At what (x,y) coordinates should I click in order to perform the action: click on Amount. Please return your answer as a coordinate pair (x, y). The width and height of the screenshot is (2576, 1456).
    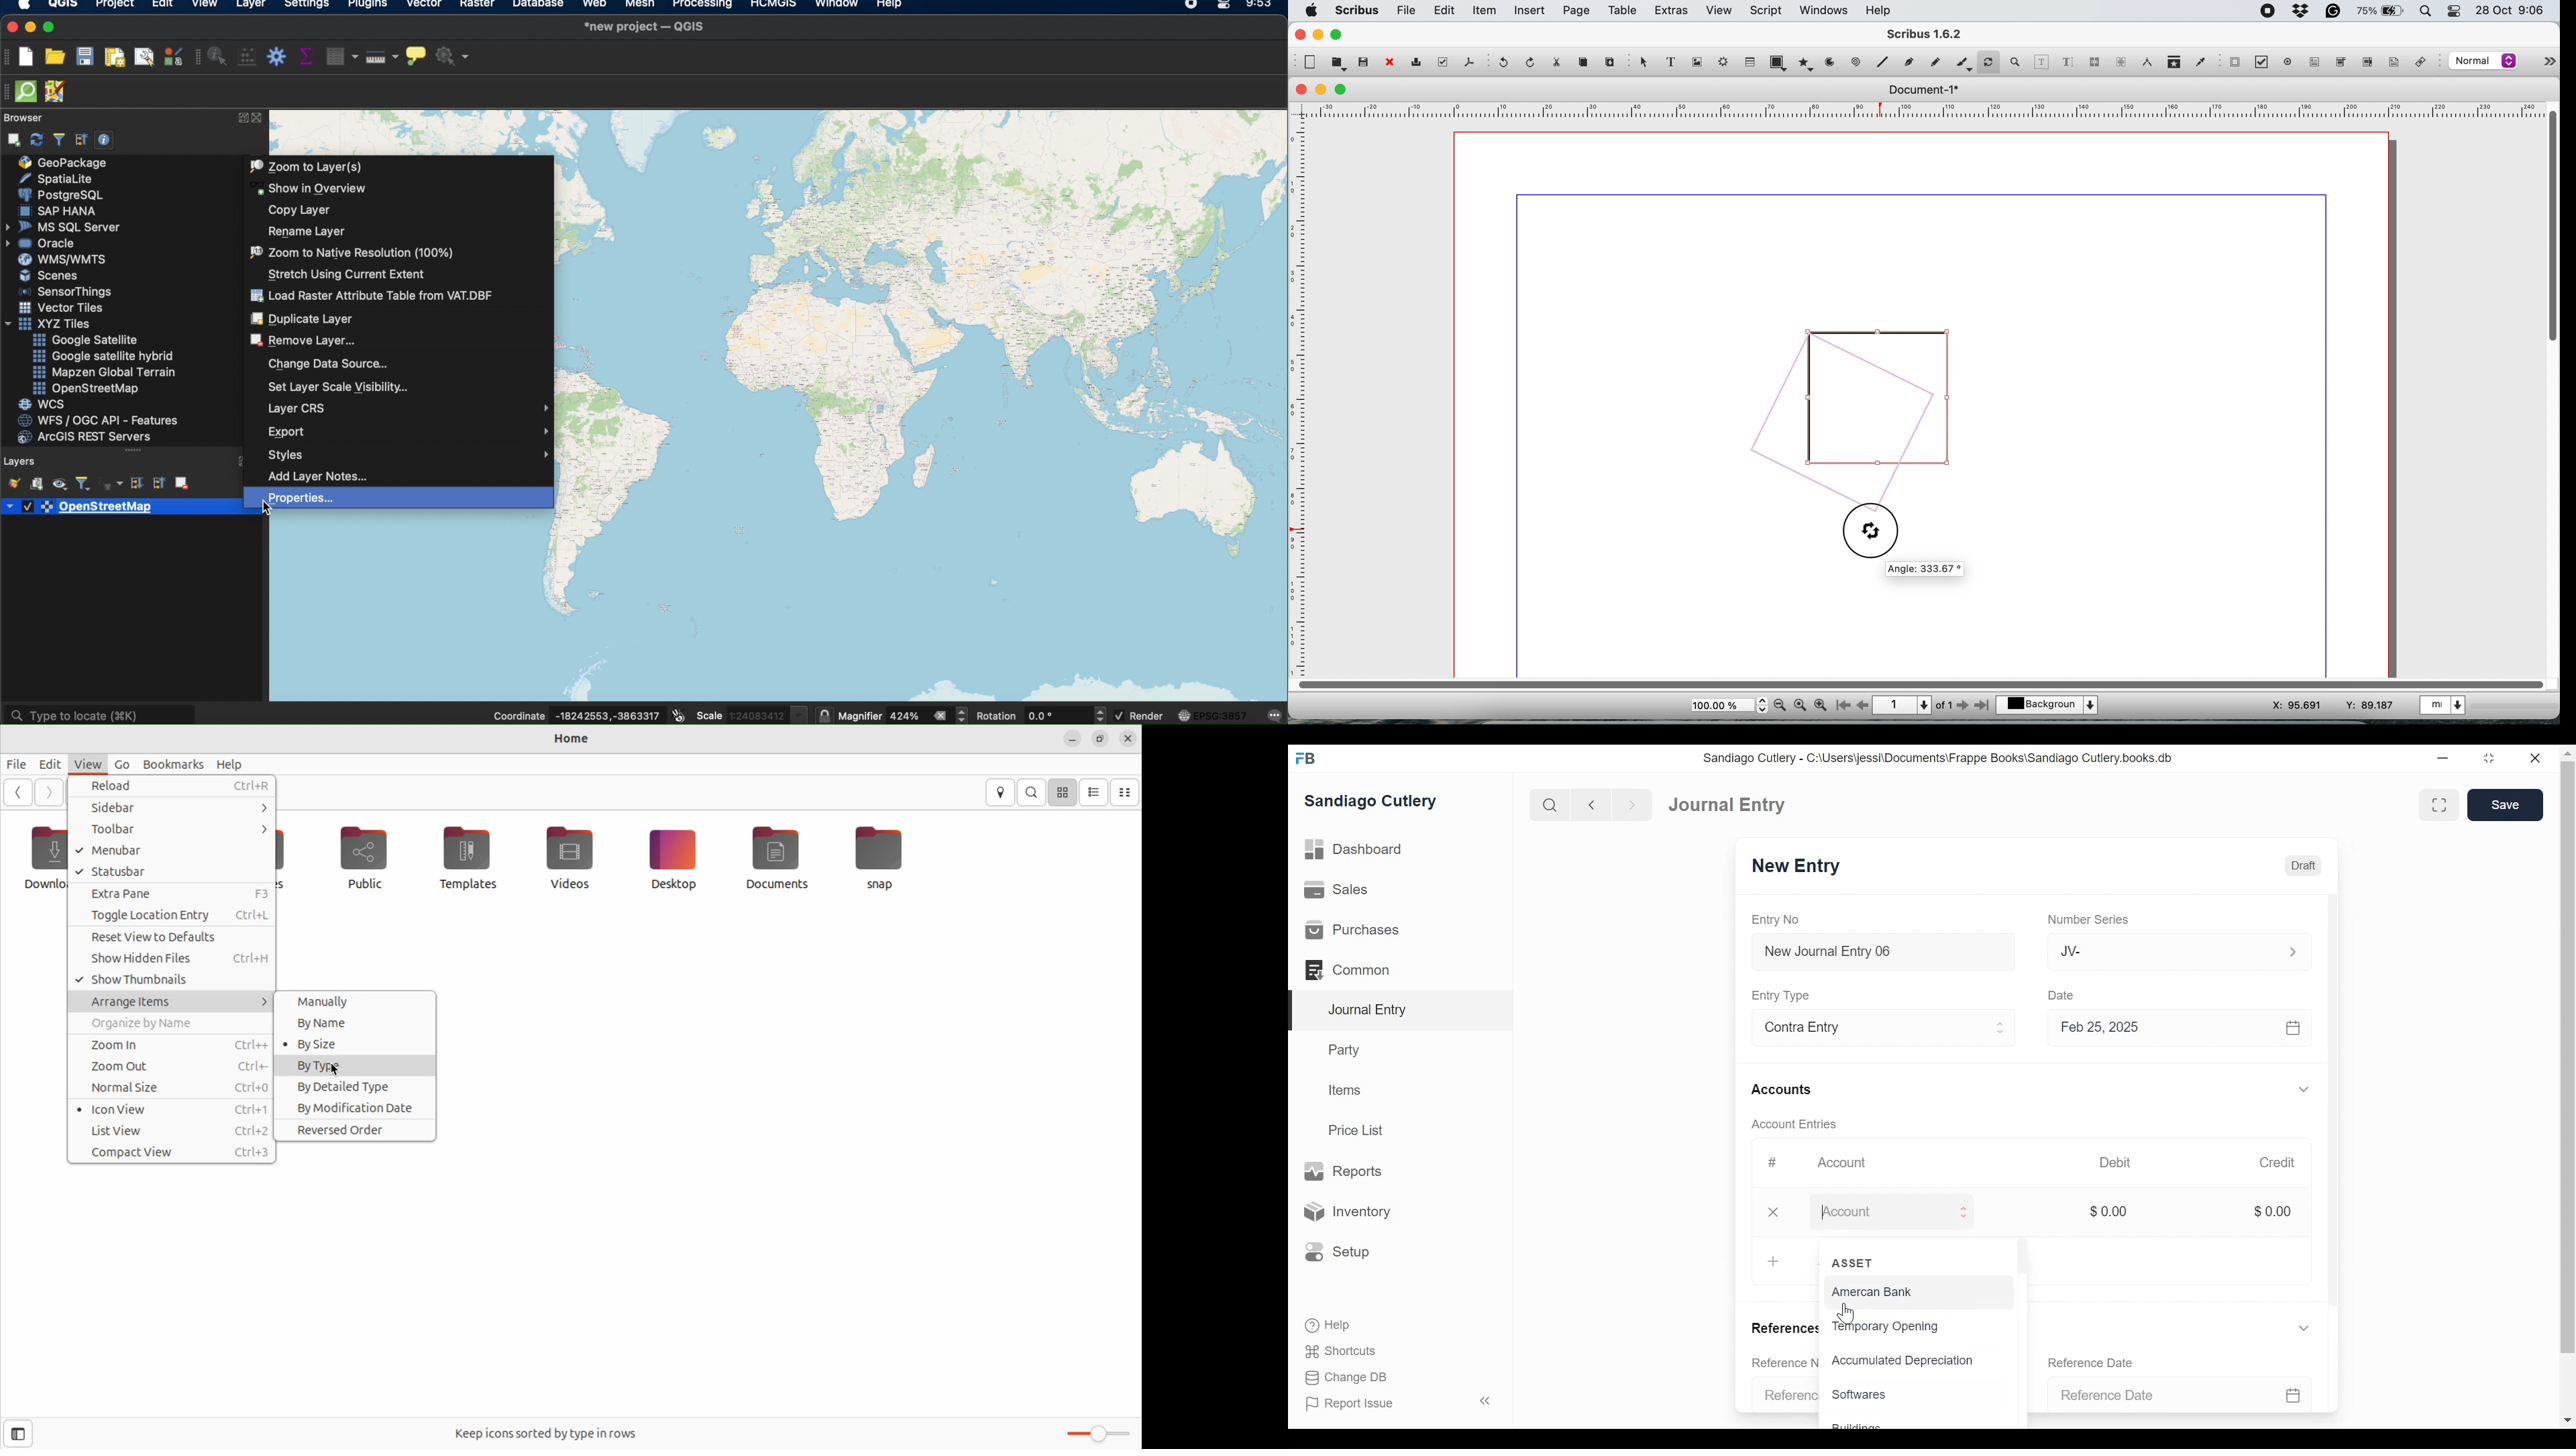
    Looking at the image, I should click on (1878, 1212).